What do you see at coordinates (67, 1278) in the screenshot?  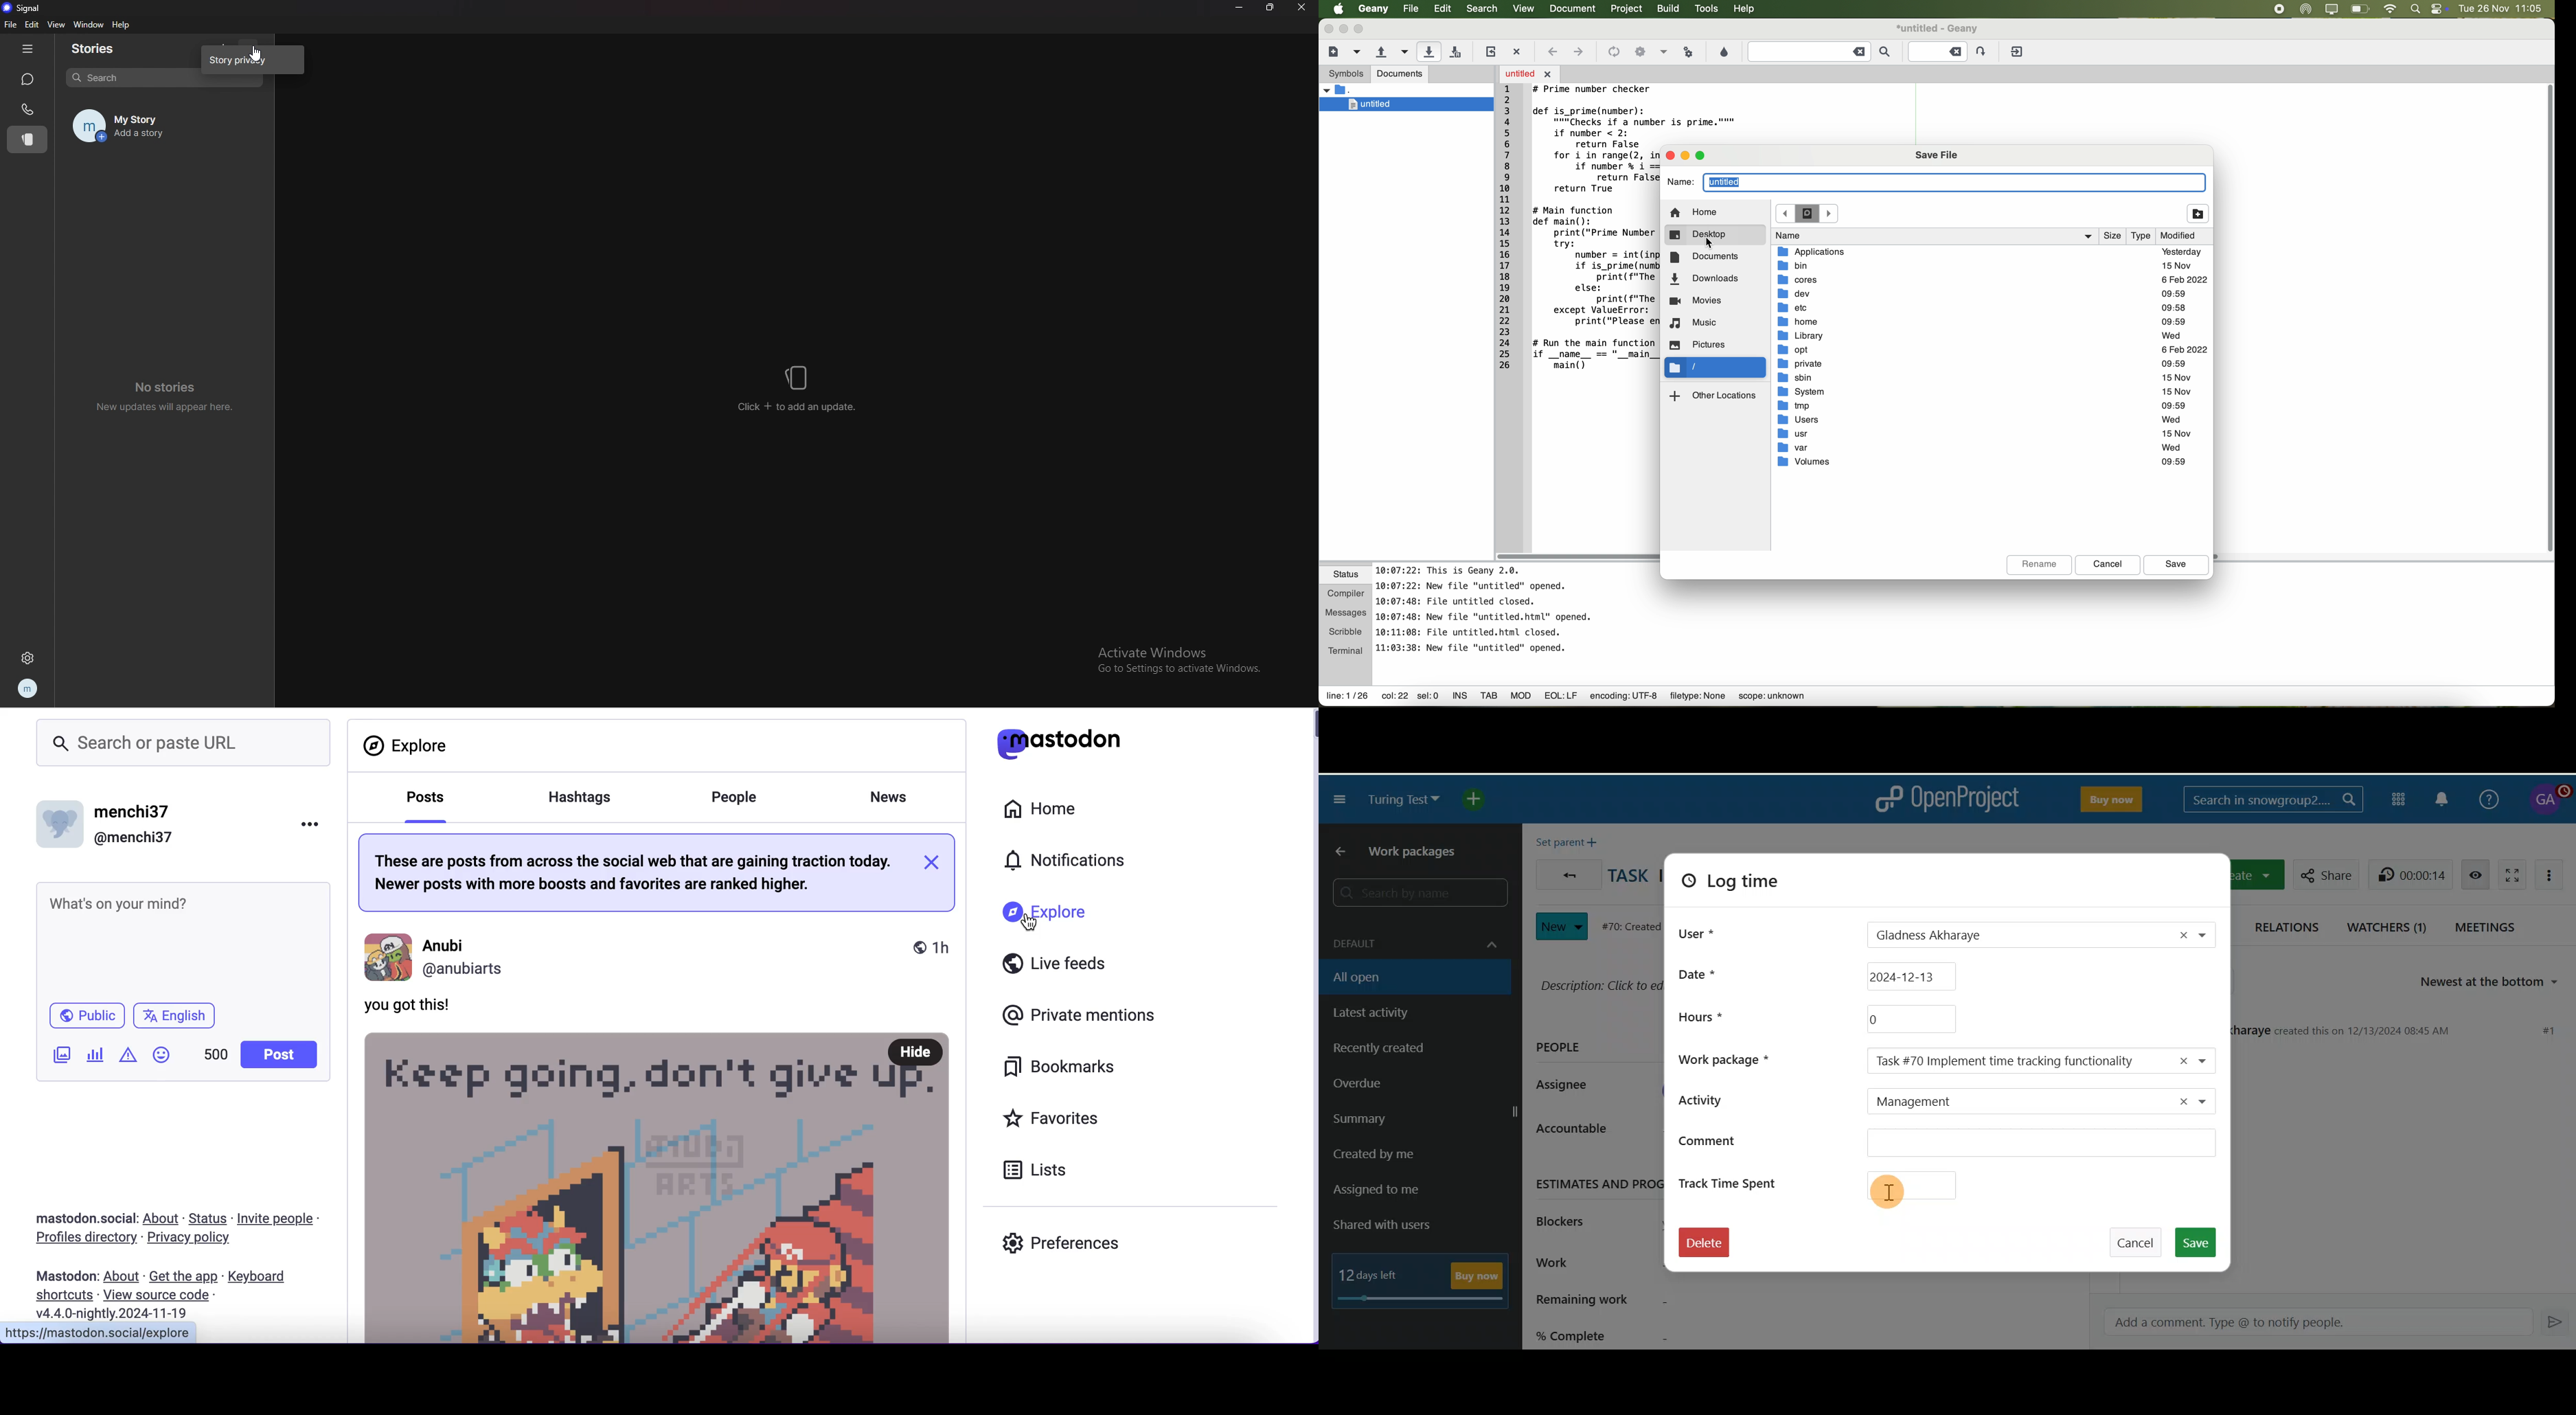 I see `mastodon` at bounding box center [67, 1278].